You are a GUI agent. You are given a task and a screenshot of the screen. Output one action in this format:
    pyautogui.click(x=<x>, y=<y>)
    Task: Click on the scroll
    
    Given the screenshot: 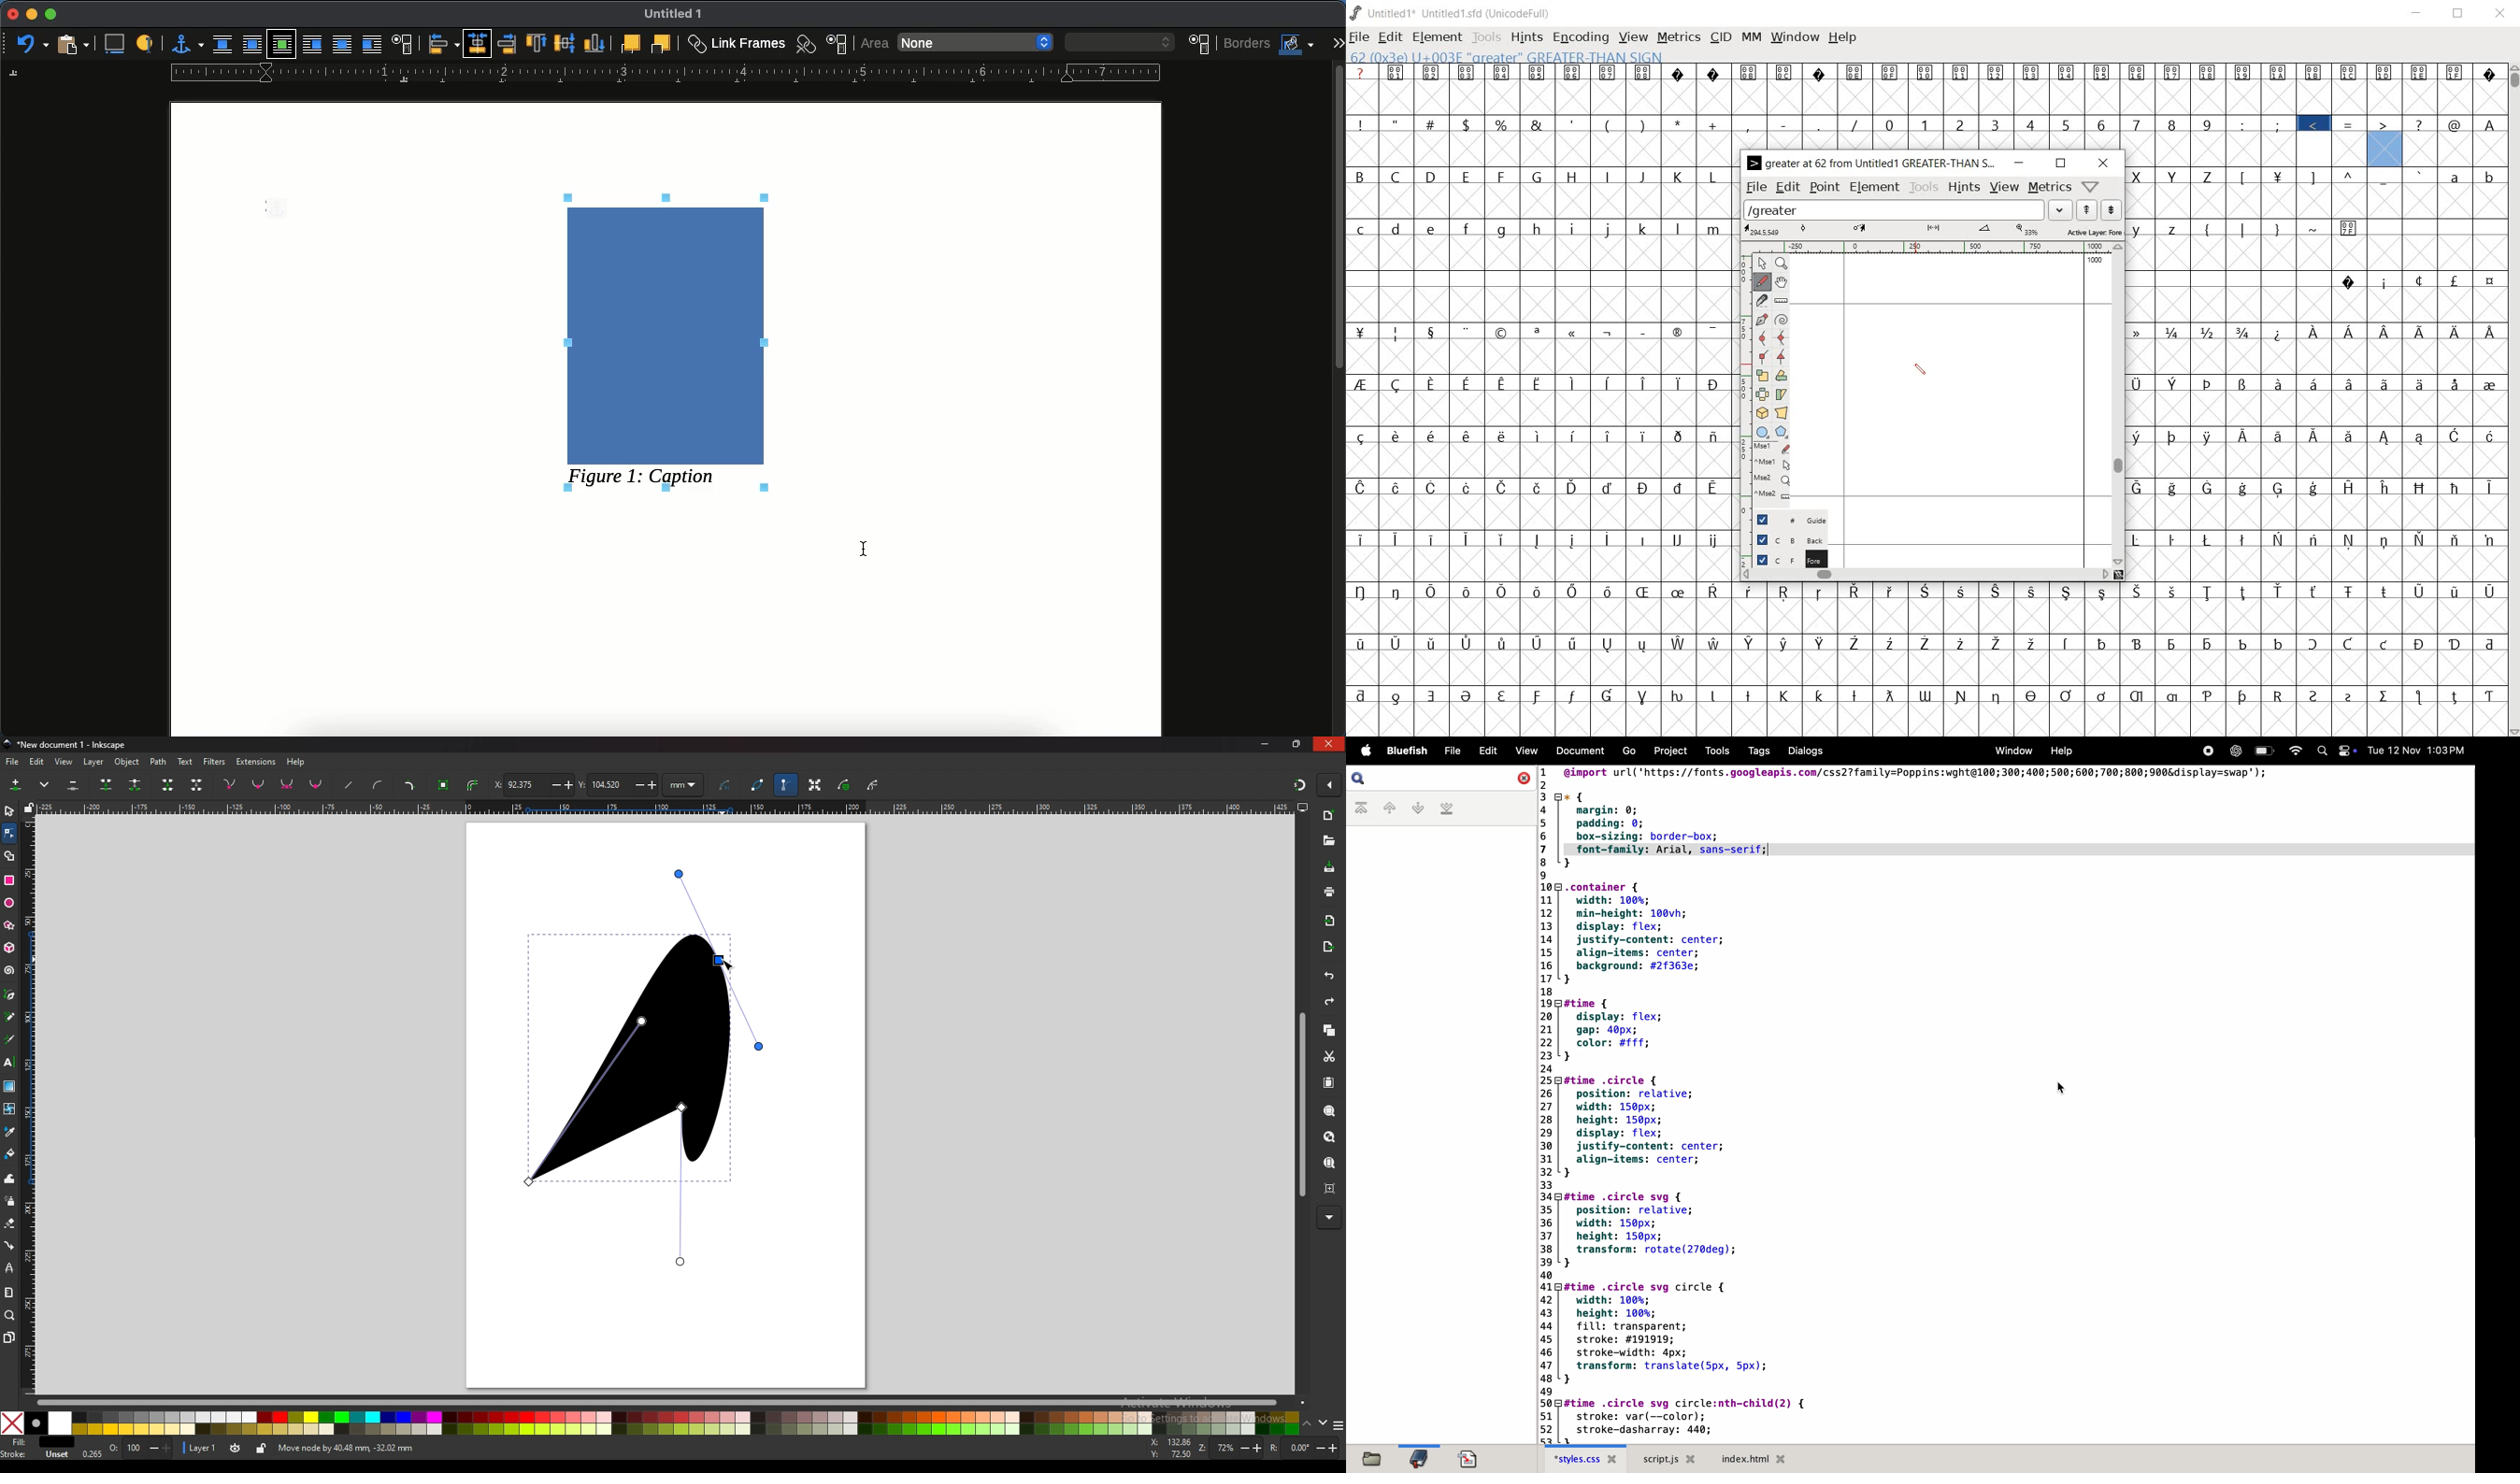 What is the action you would take?
    pyautogui.click(x=1338, y=397)
    